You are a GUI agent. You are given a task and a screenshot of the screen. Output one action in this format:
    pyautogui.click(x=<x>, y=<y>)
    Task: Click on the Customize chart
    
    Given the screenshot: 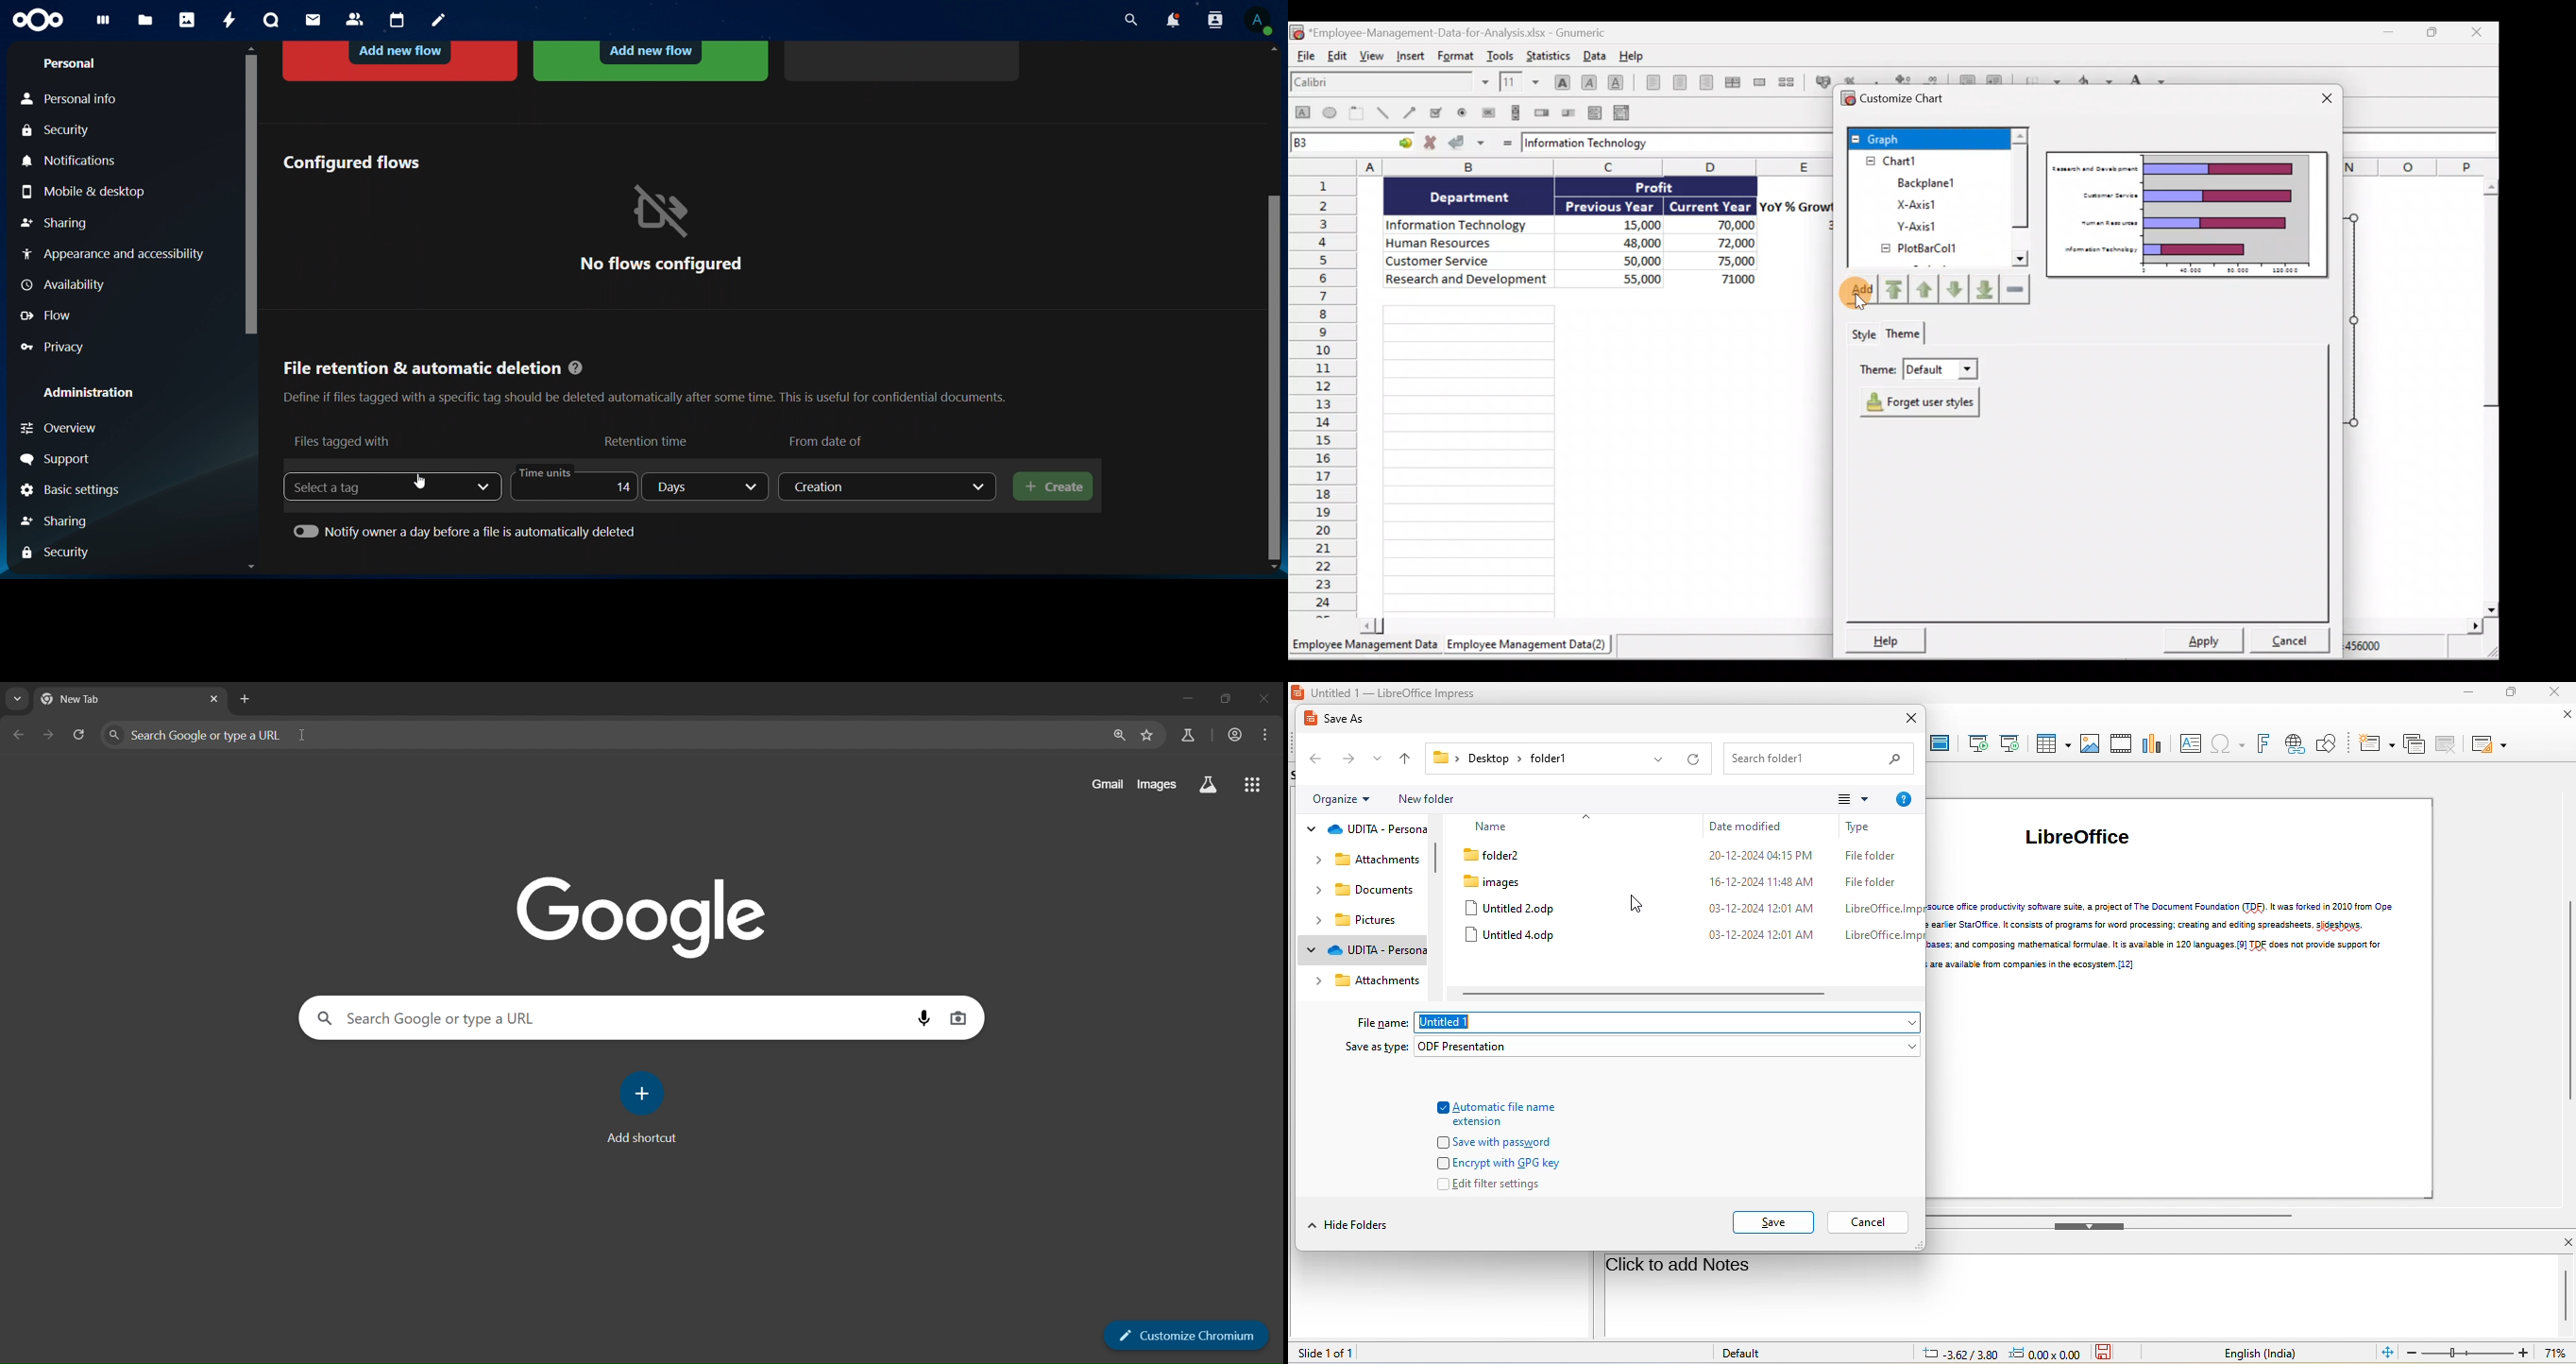 What is the action you would take?
    pyautogui.click(x=1895, y=97)
    